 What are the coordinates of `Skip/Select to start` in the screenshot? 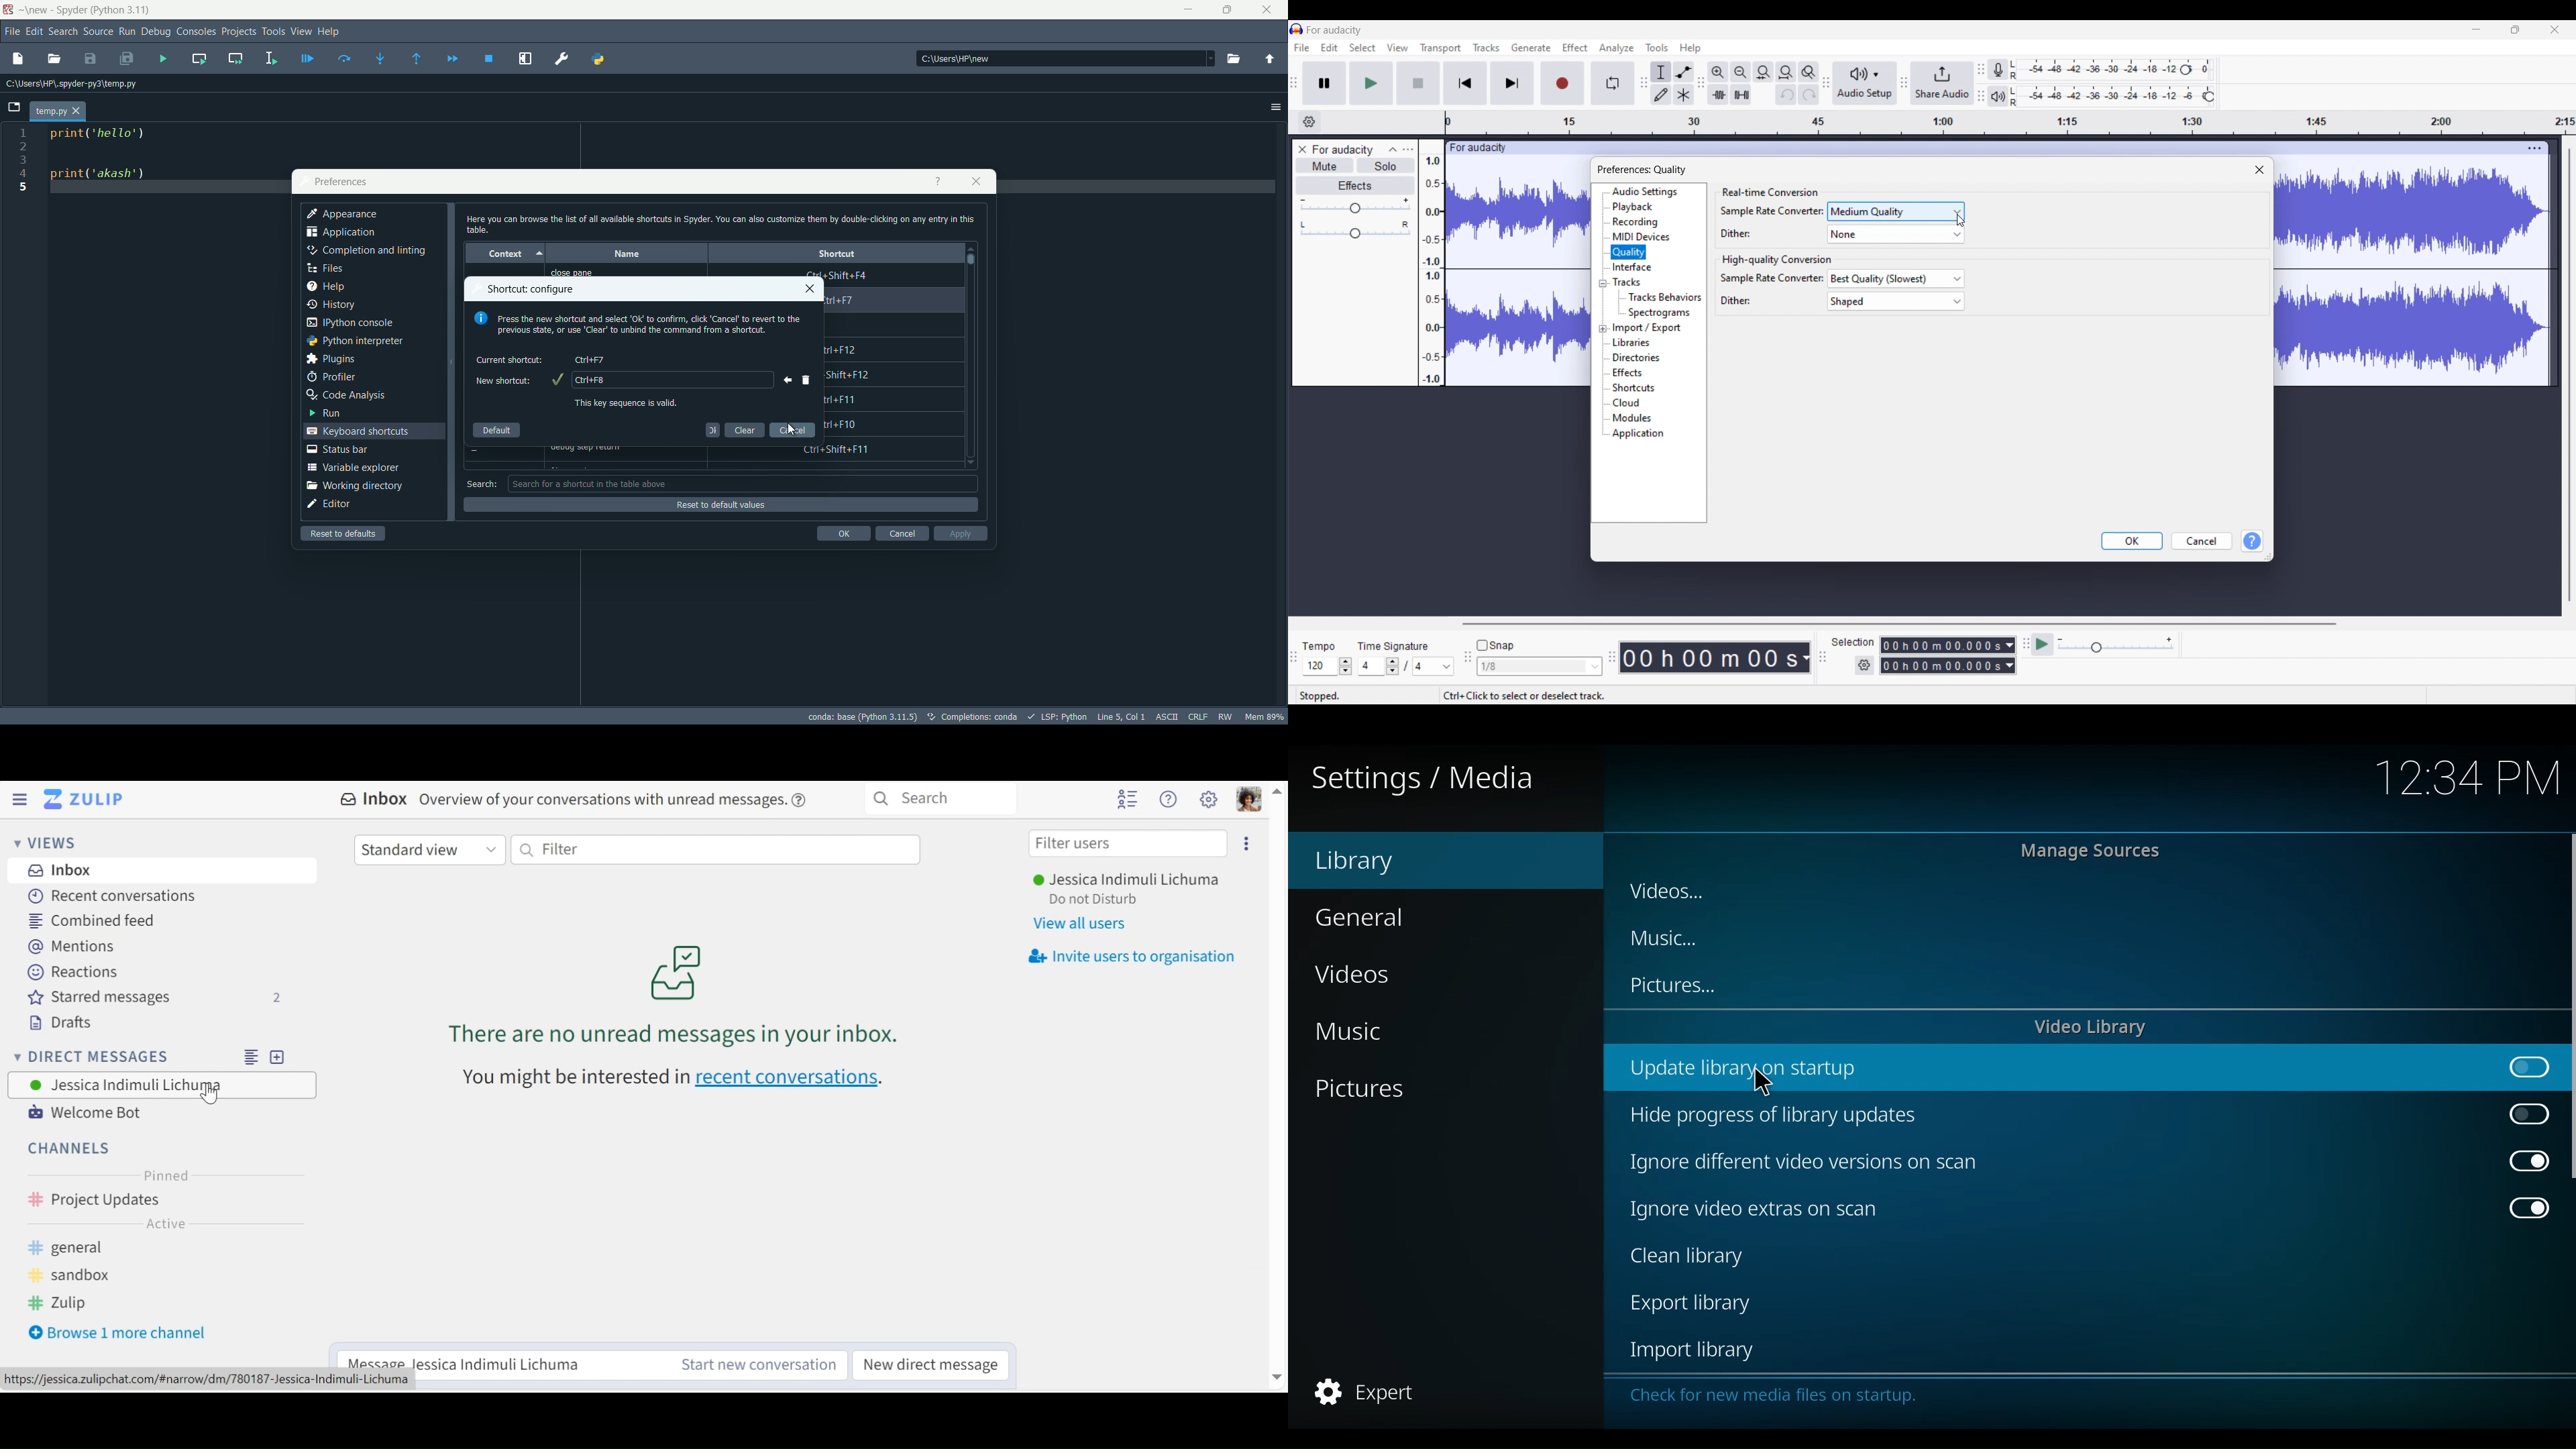 It's located at (1465, 83).